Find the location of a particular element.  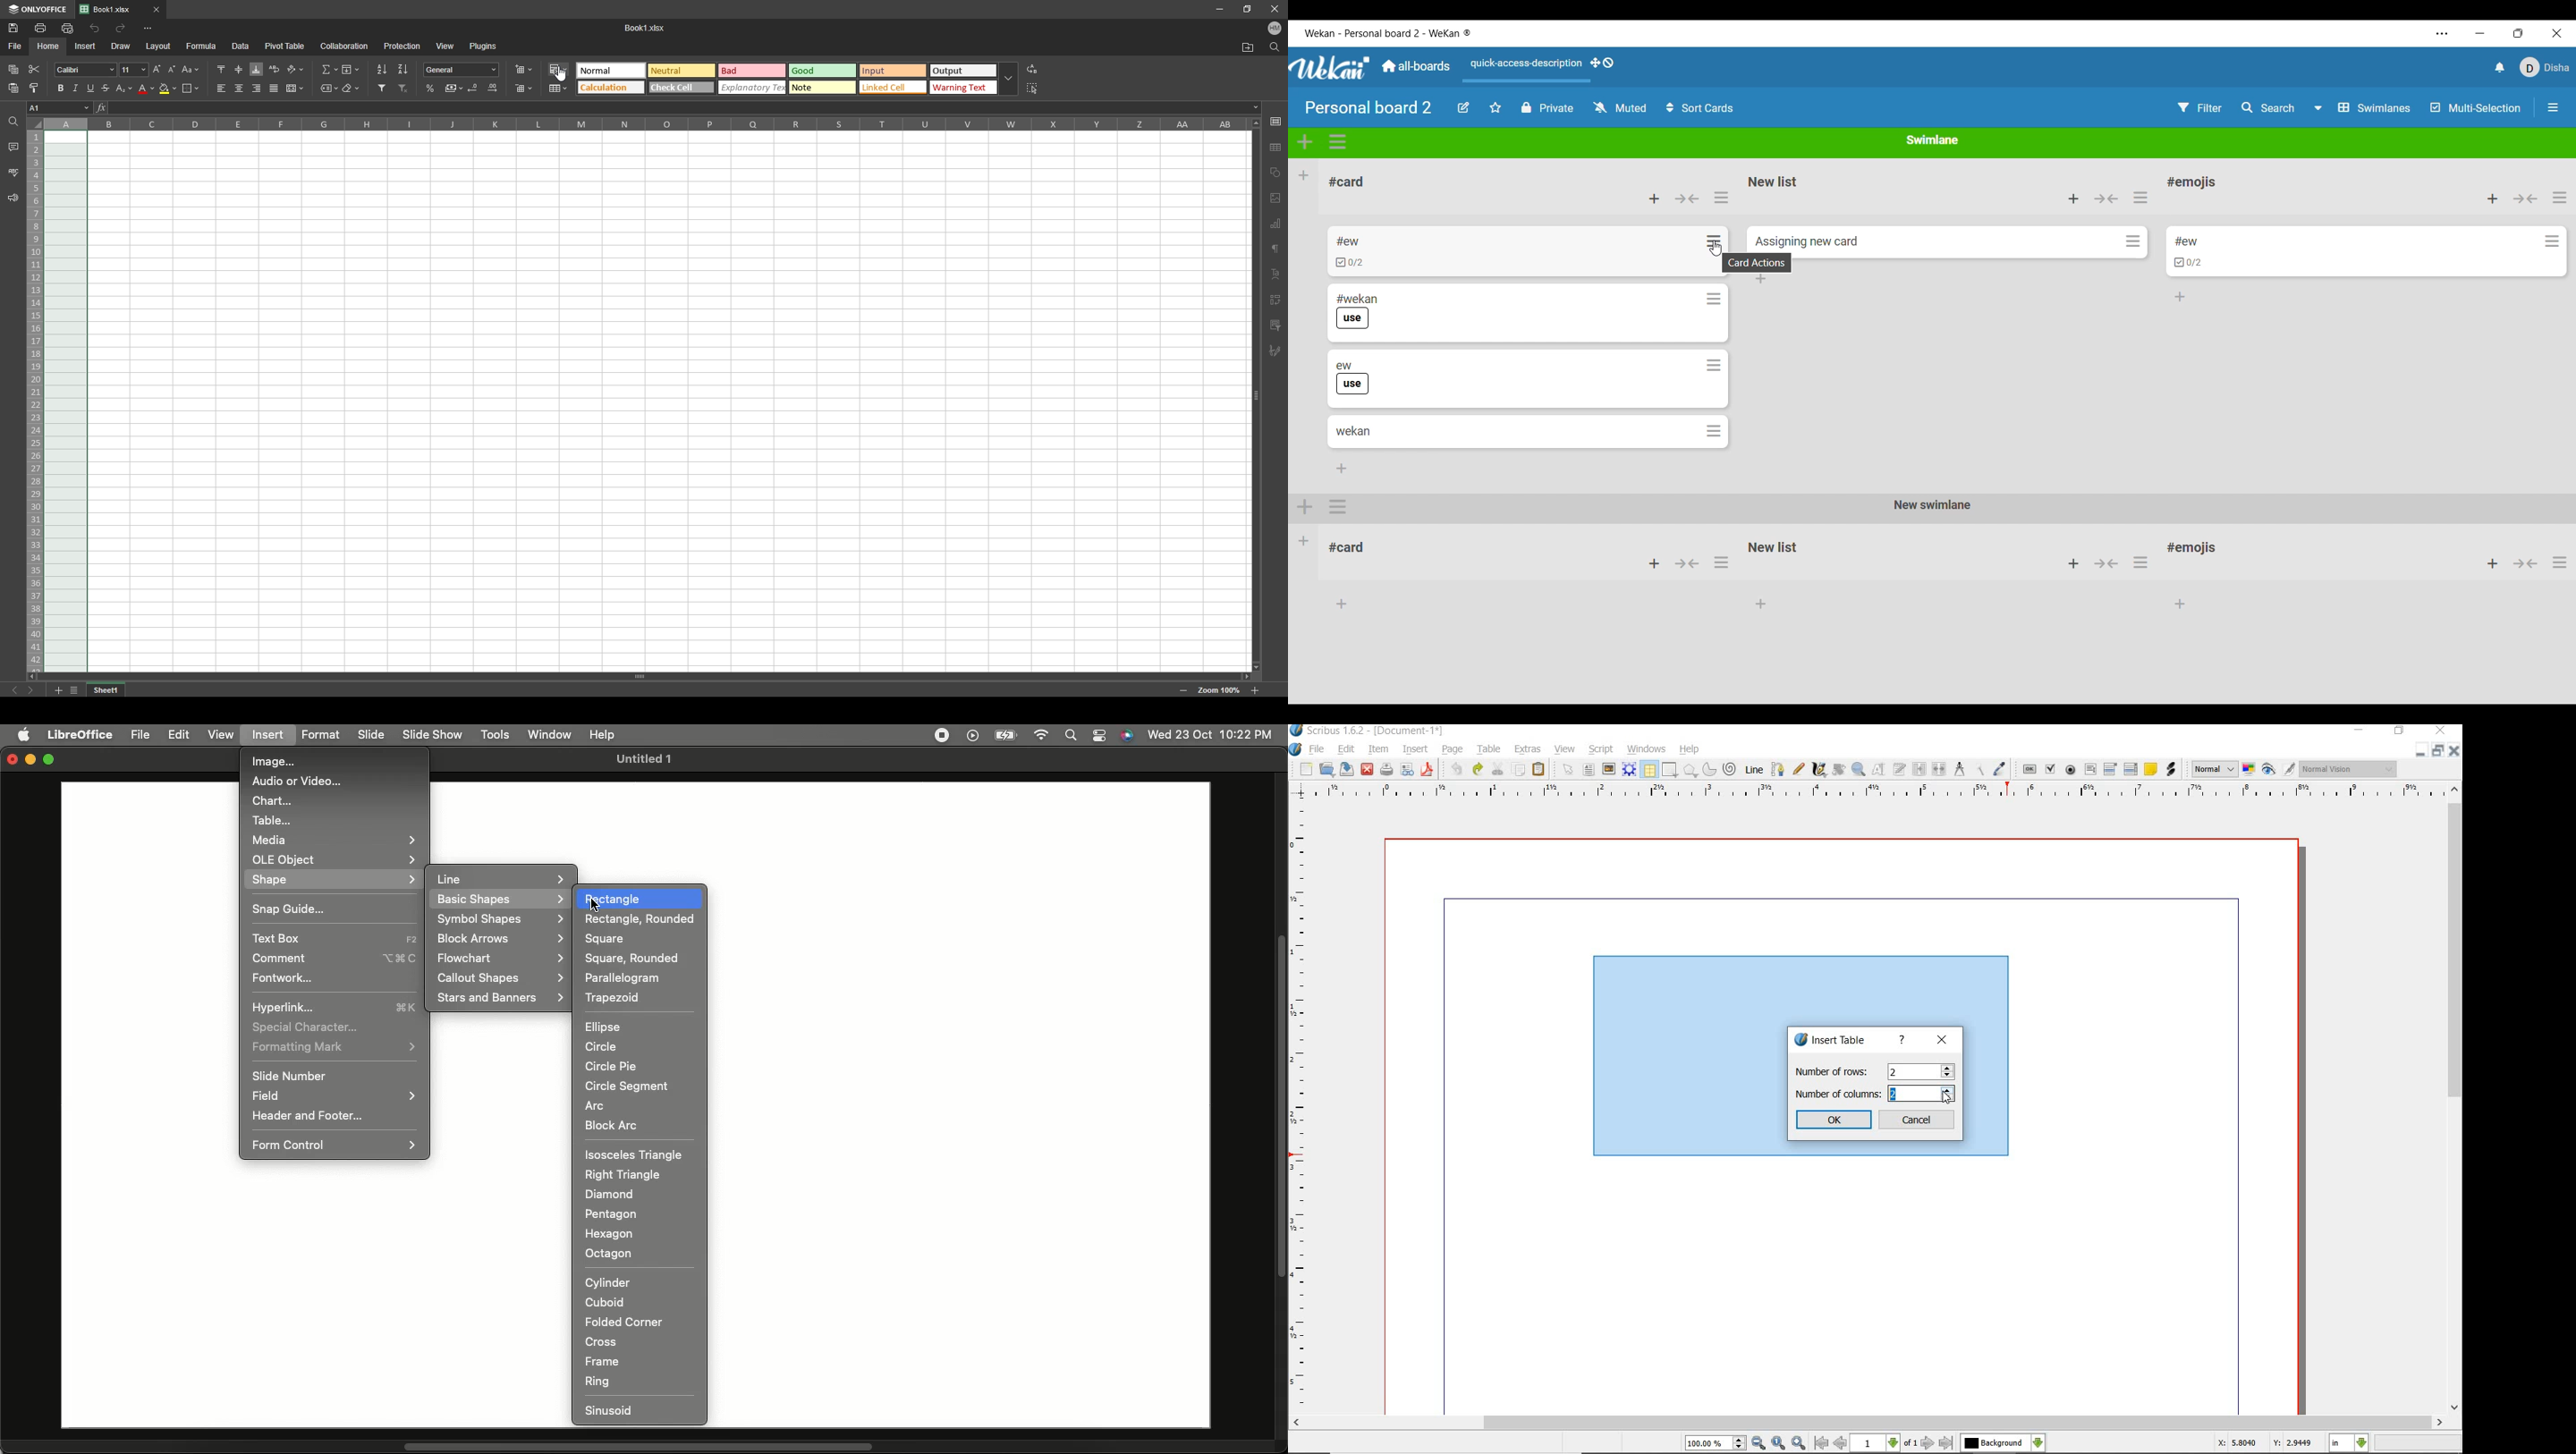

table is located at coordinates (1649, 770).